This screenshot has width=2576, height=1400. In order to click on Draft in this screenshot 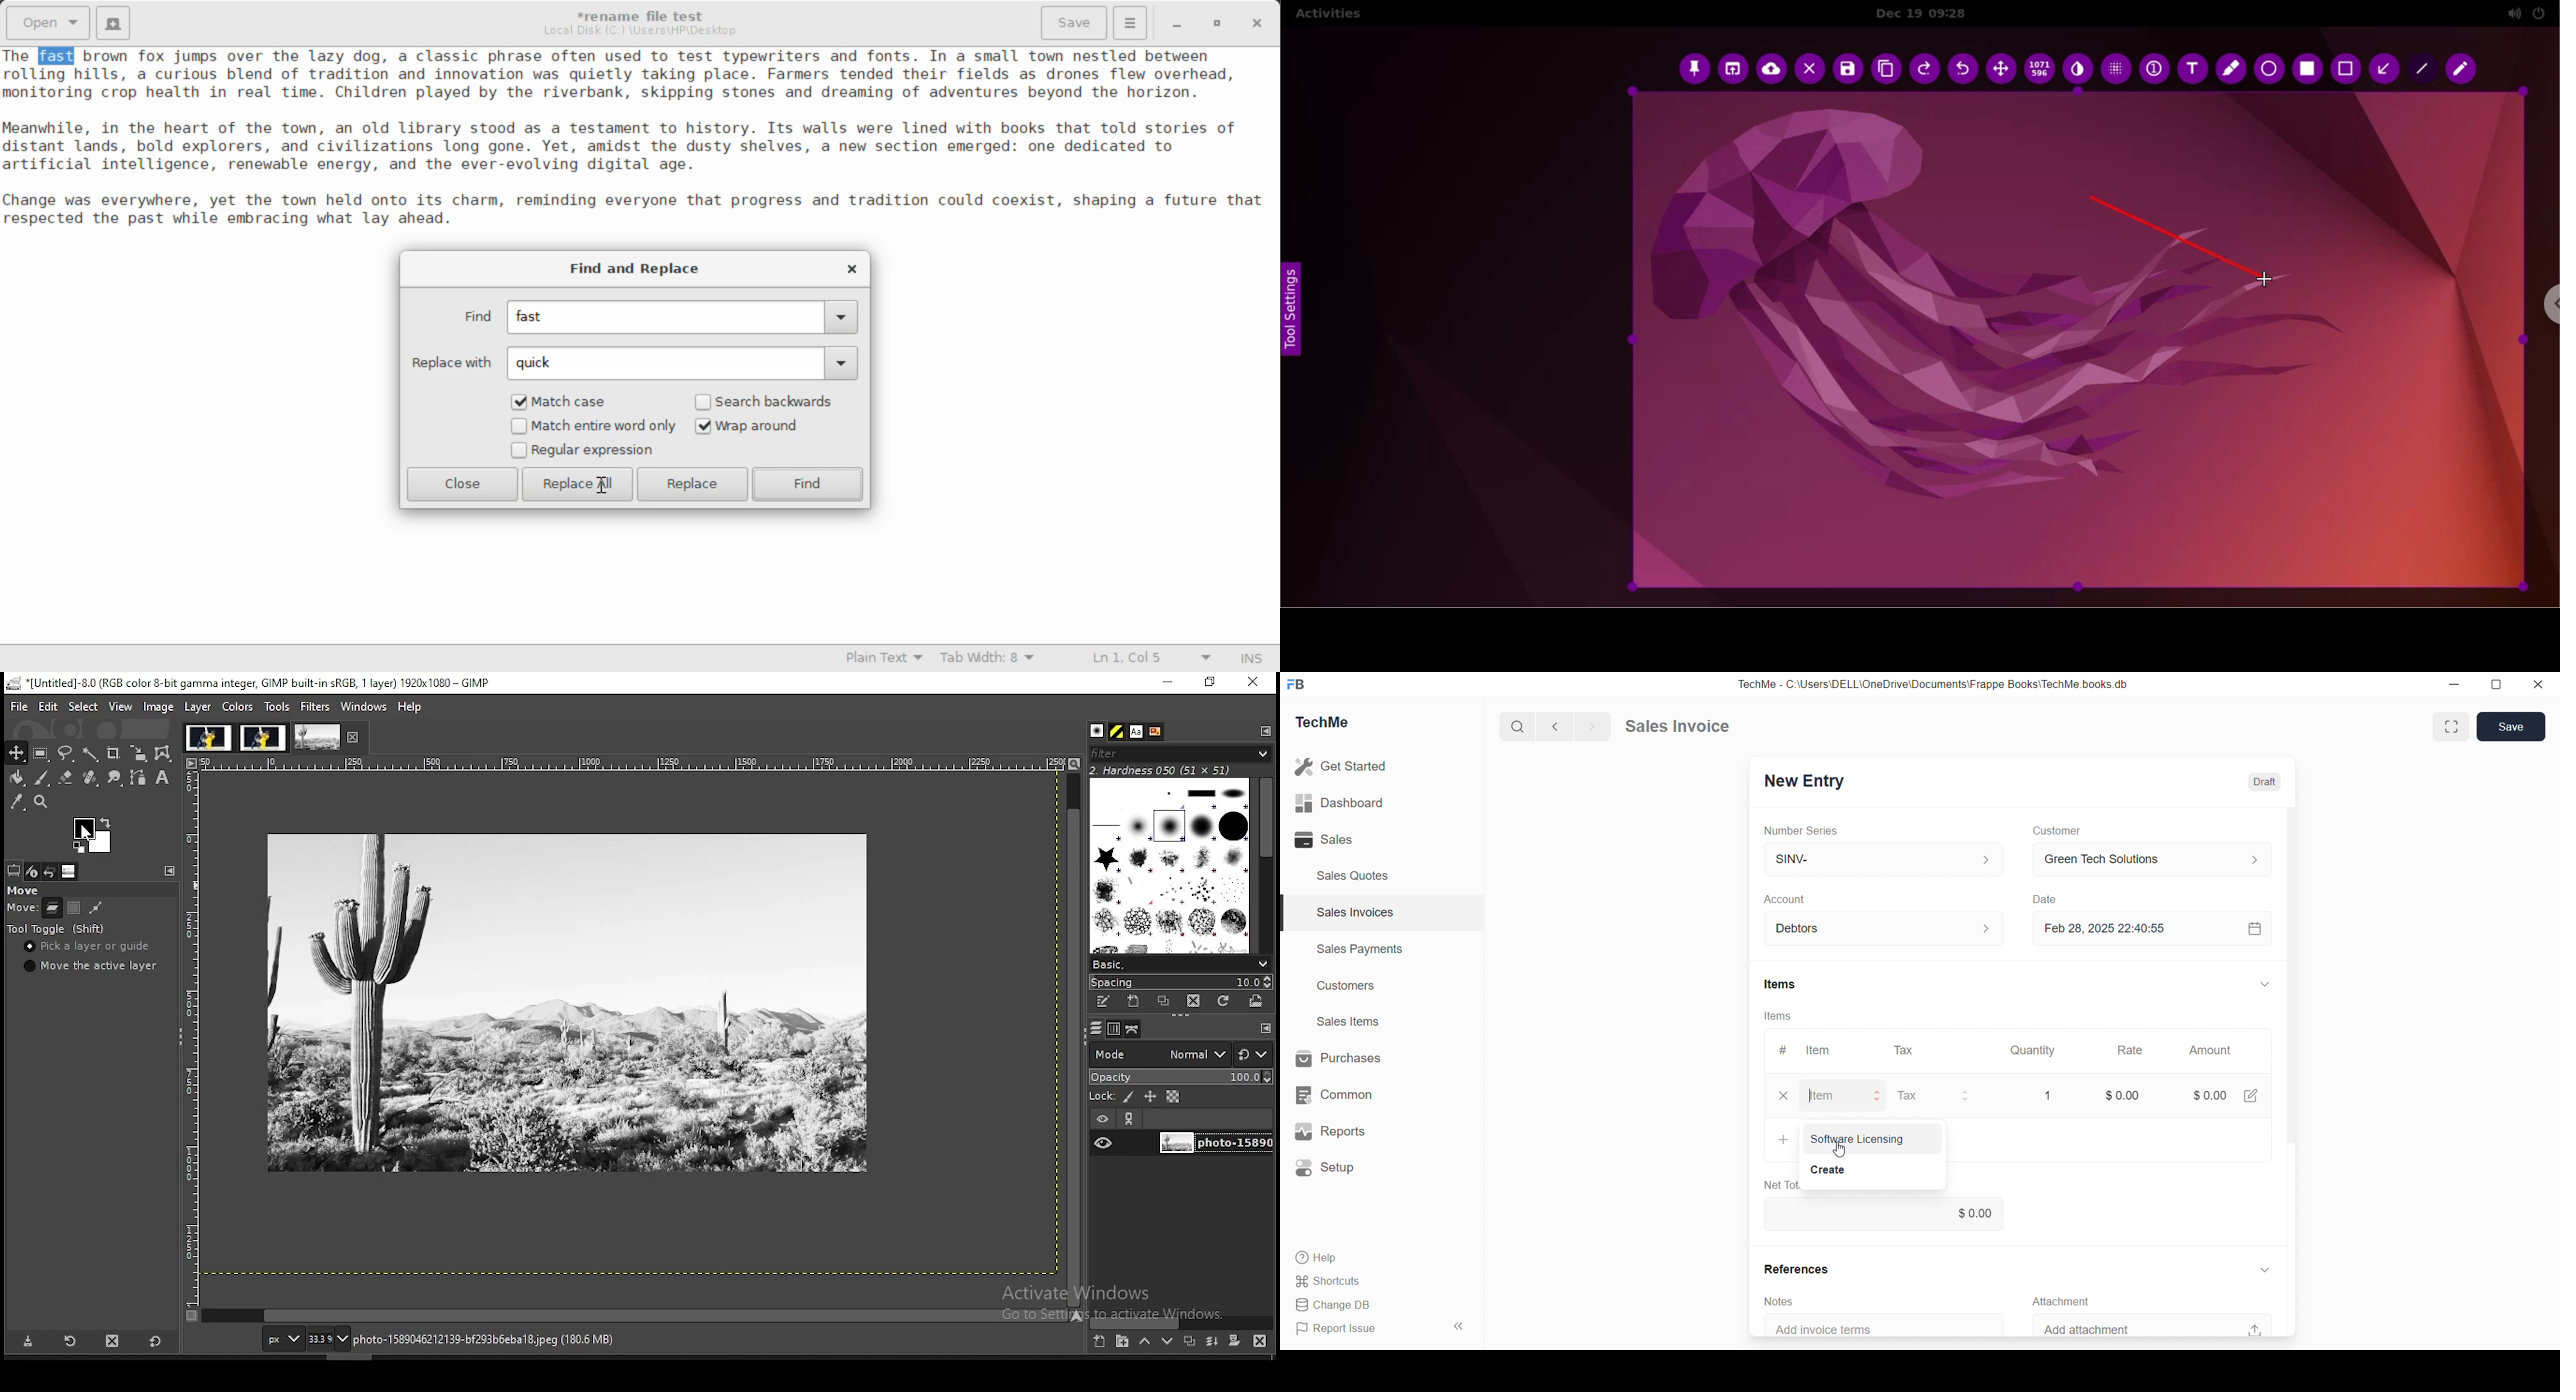, I will do `click(2264, 783)`.